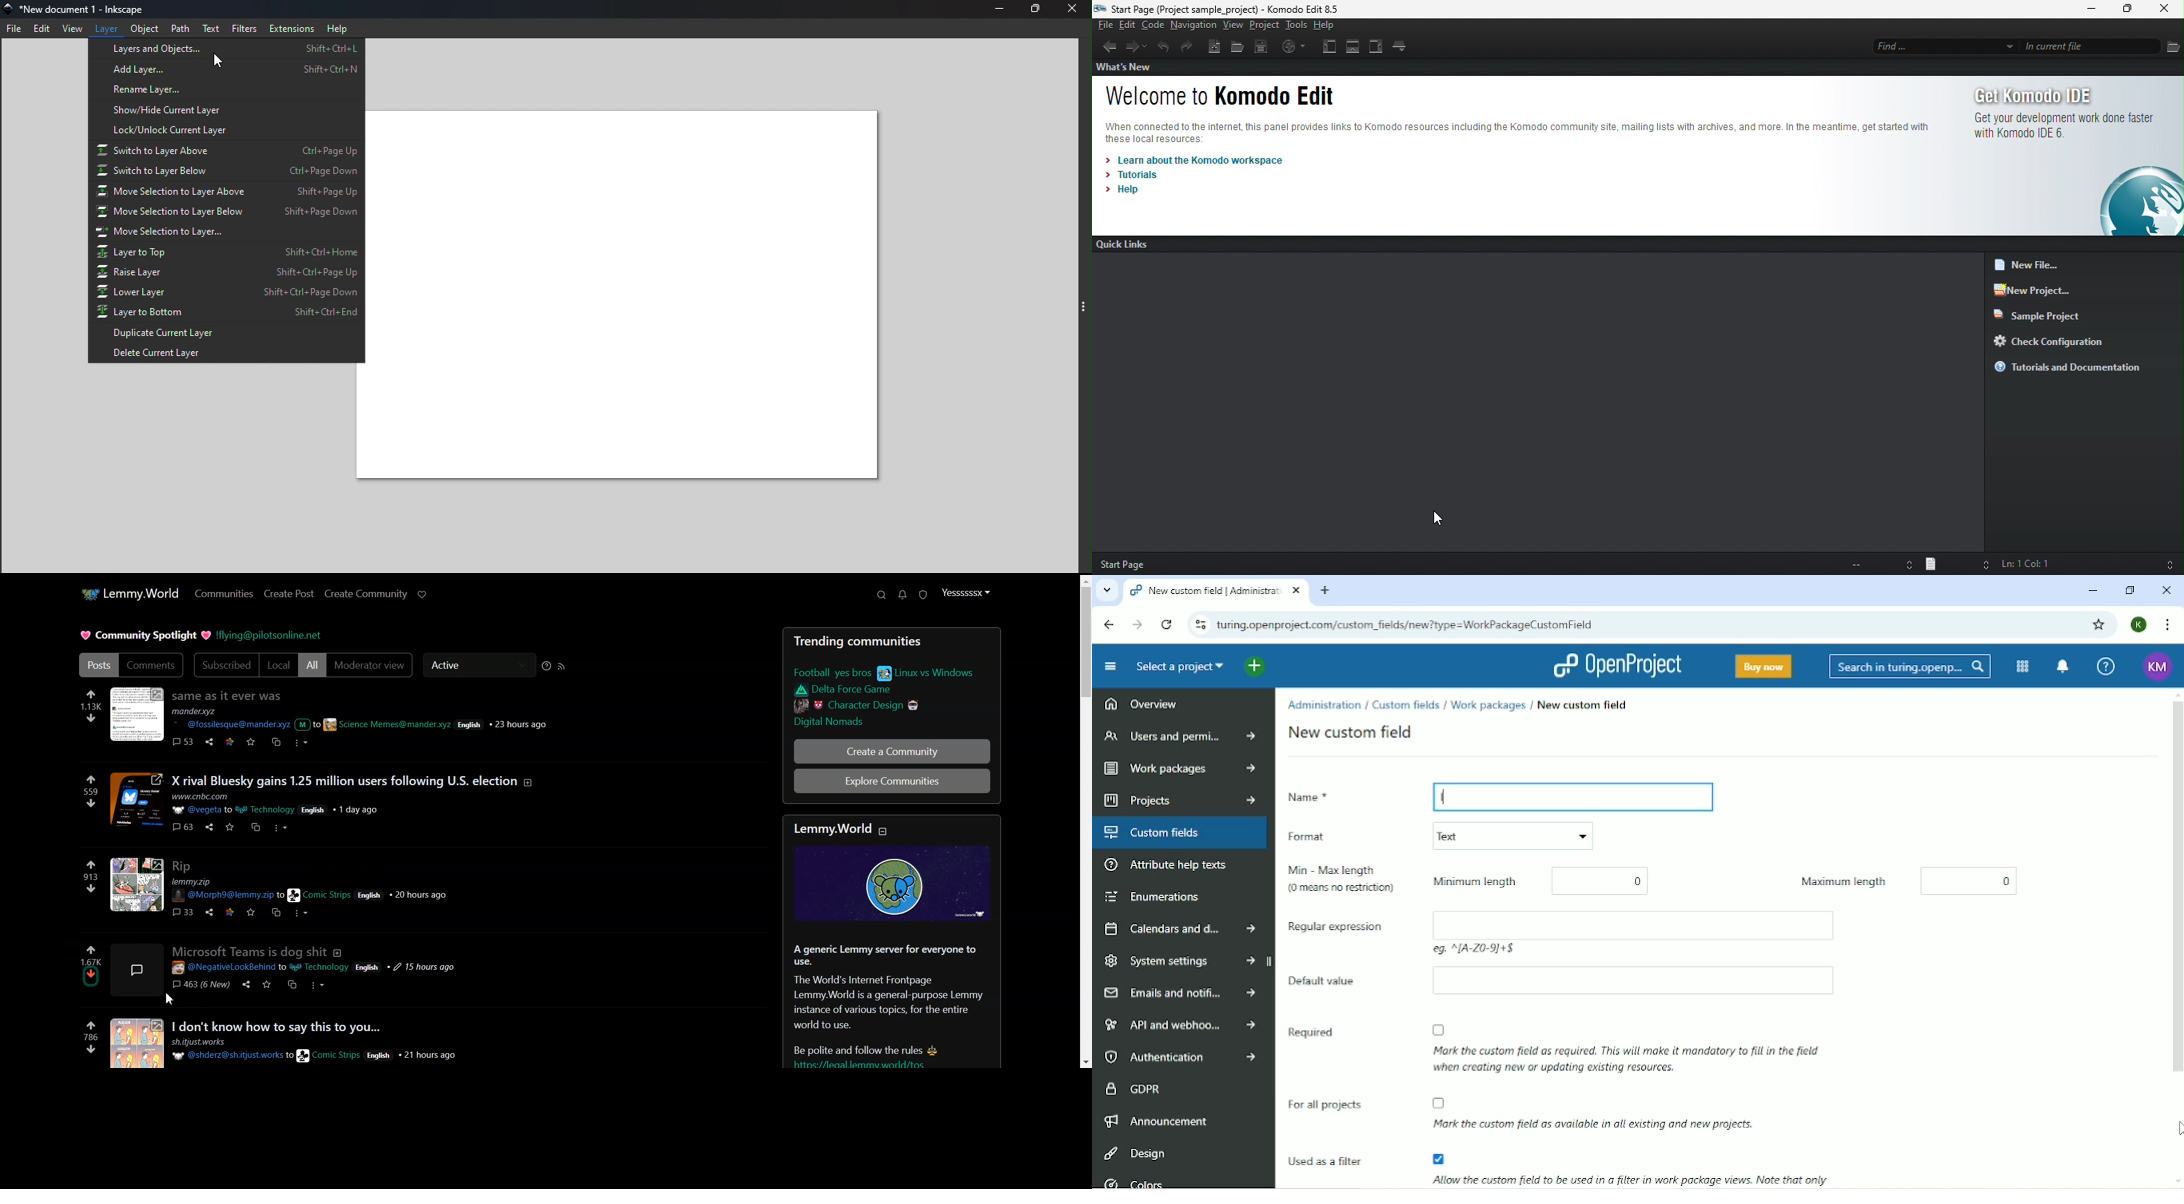 Image resolution: width=2184 pixels, height=1204 pixels. Describe the element at coordinates (211, 741) in the screenshot. I see `share` at that location.